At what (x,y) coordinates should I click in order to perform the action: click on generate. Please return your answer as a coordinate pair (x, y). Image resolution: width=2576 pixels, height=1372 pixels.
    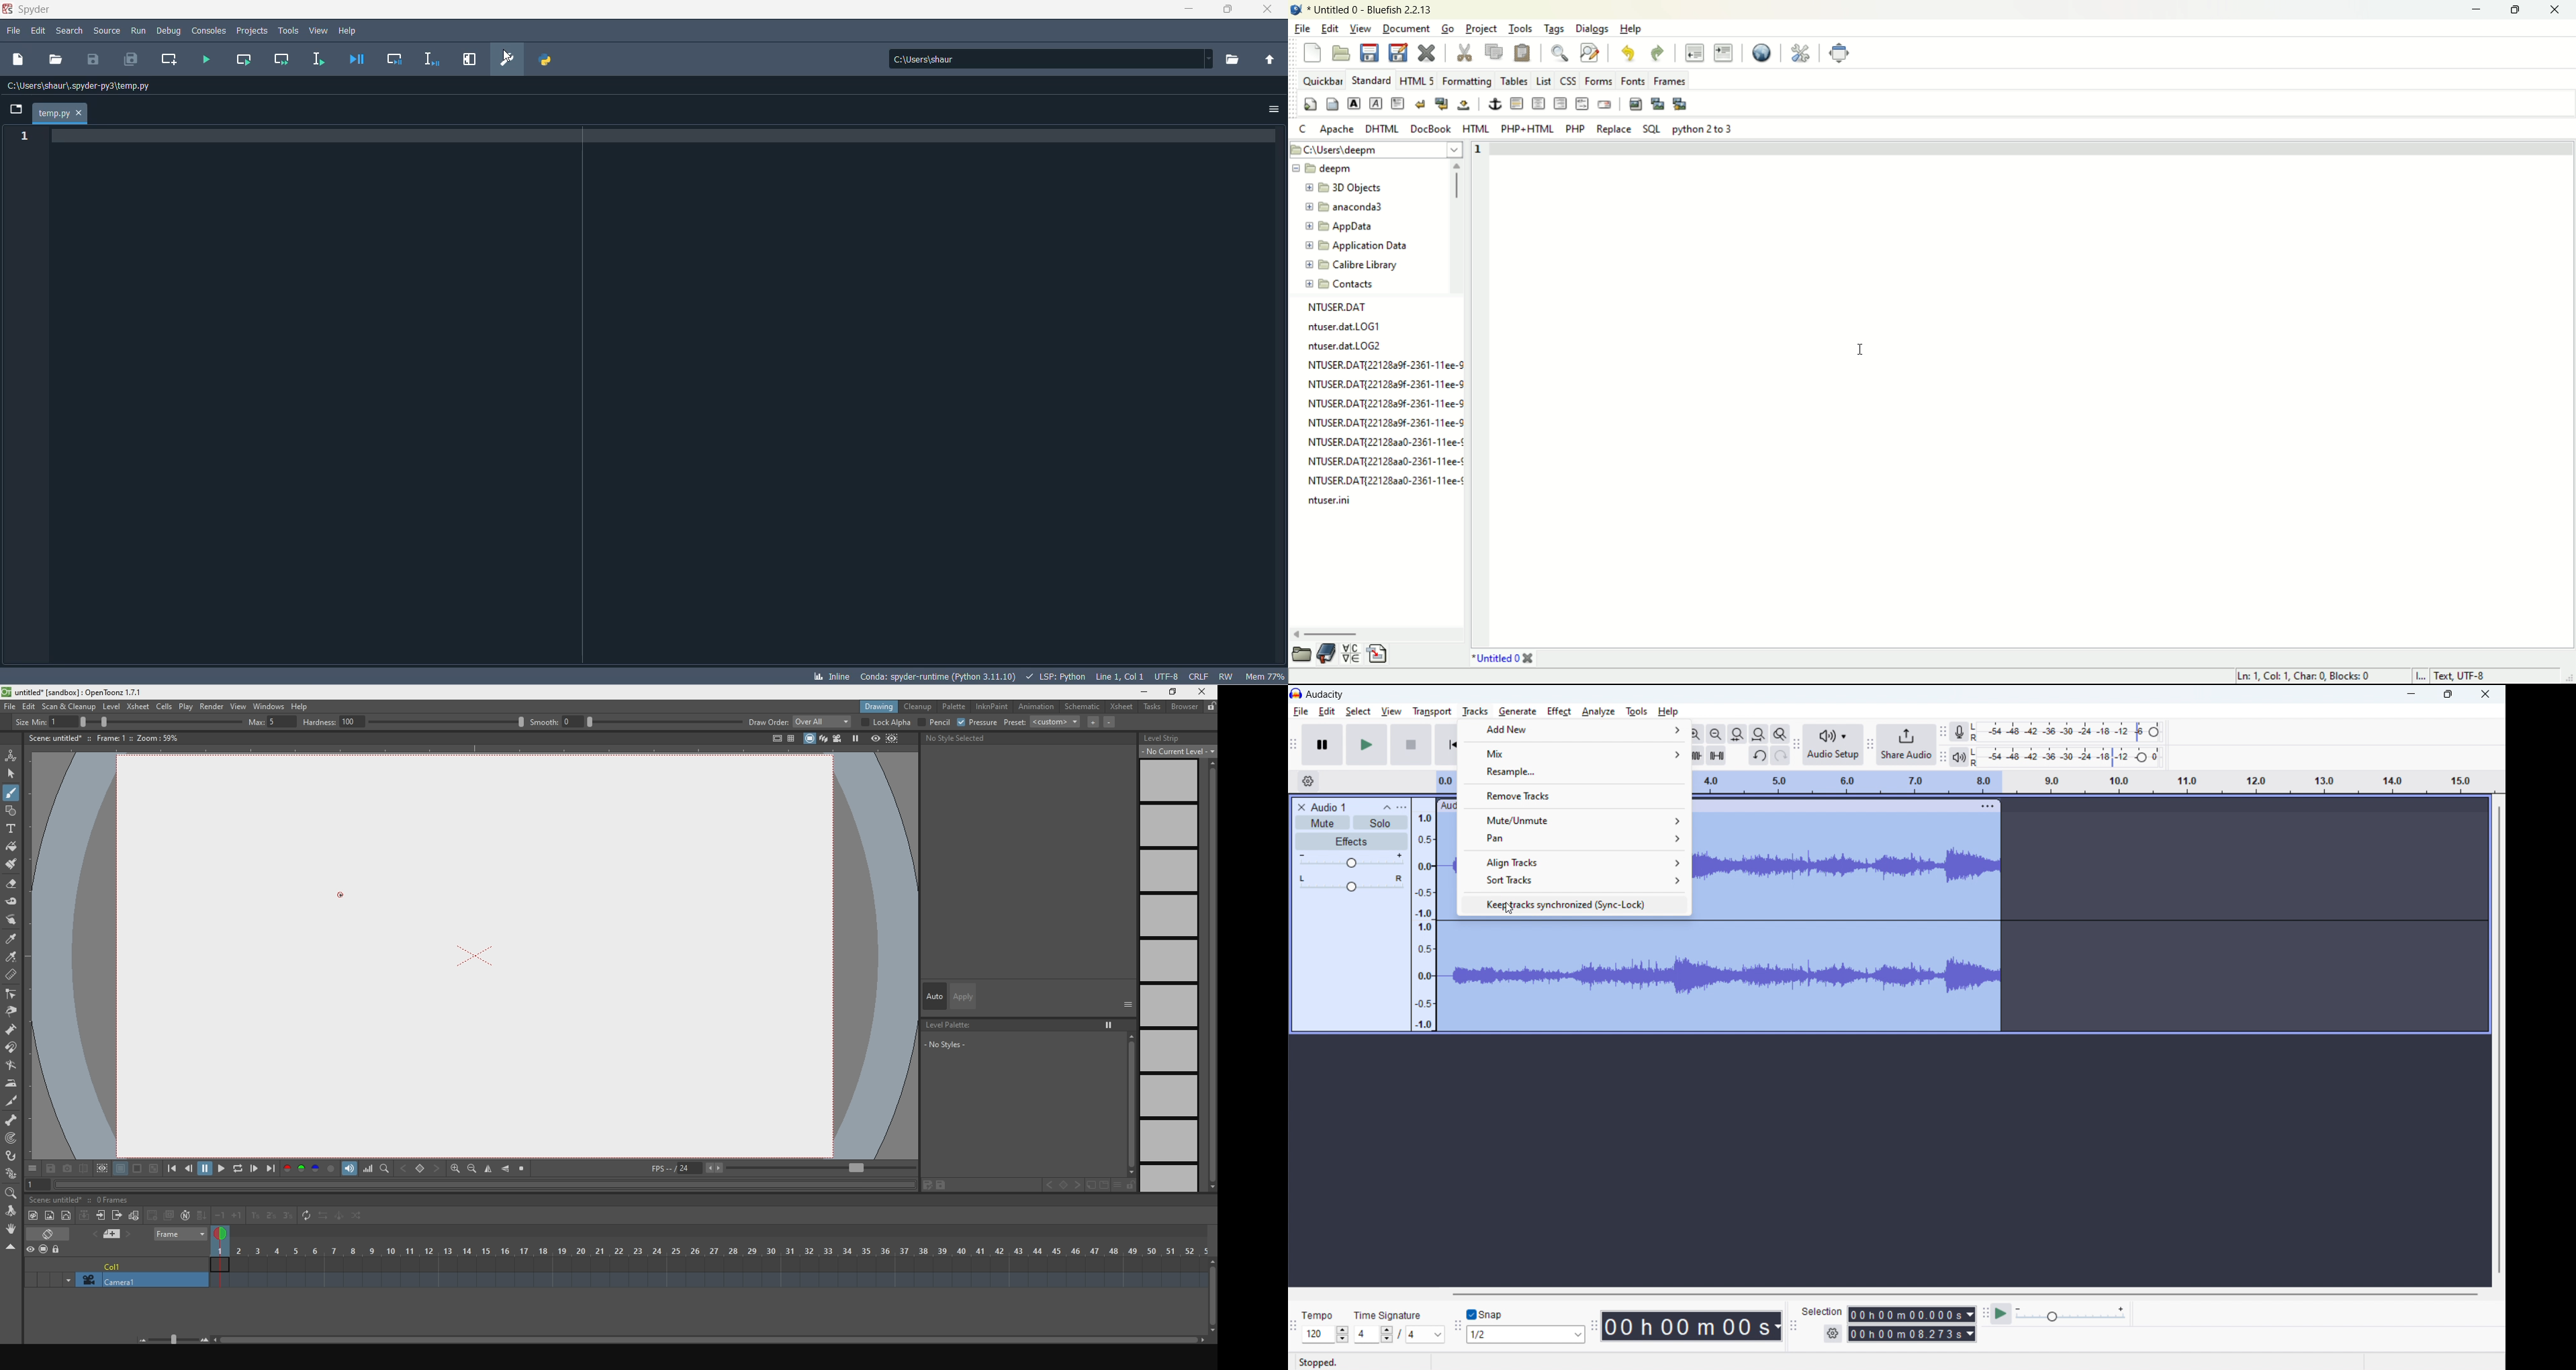
    Looking at the image, I should click on (1518, 712).